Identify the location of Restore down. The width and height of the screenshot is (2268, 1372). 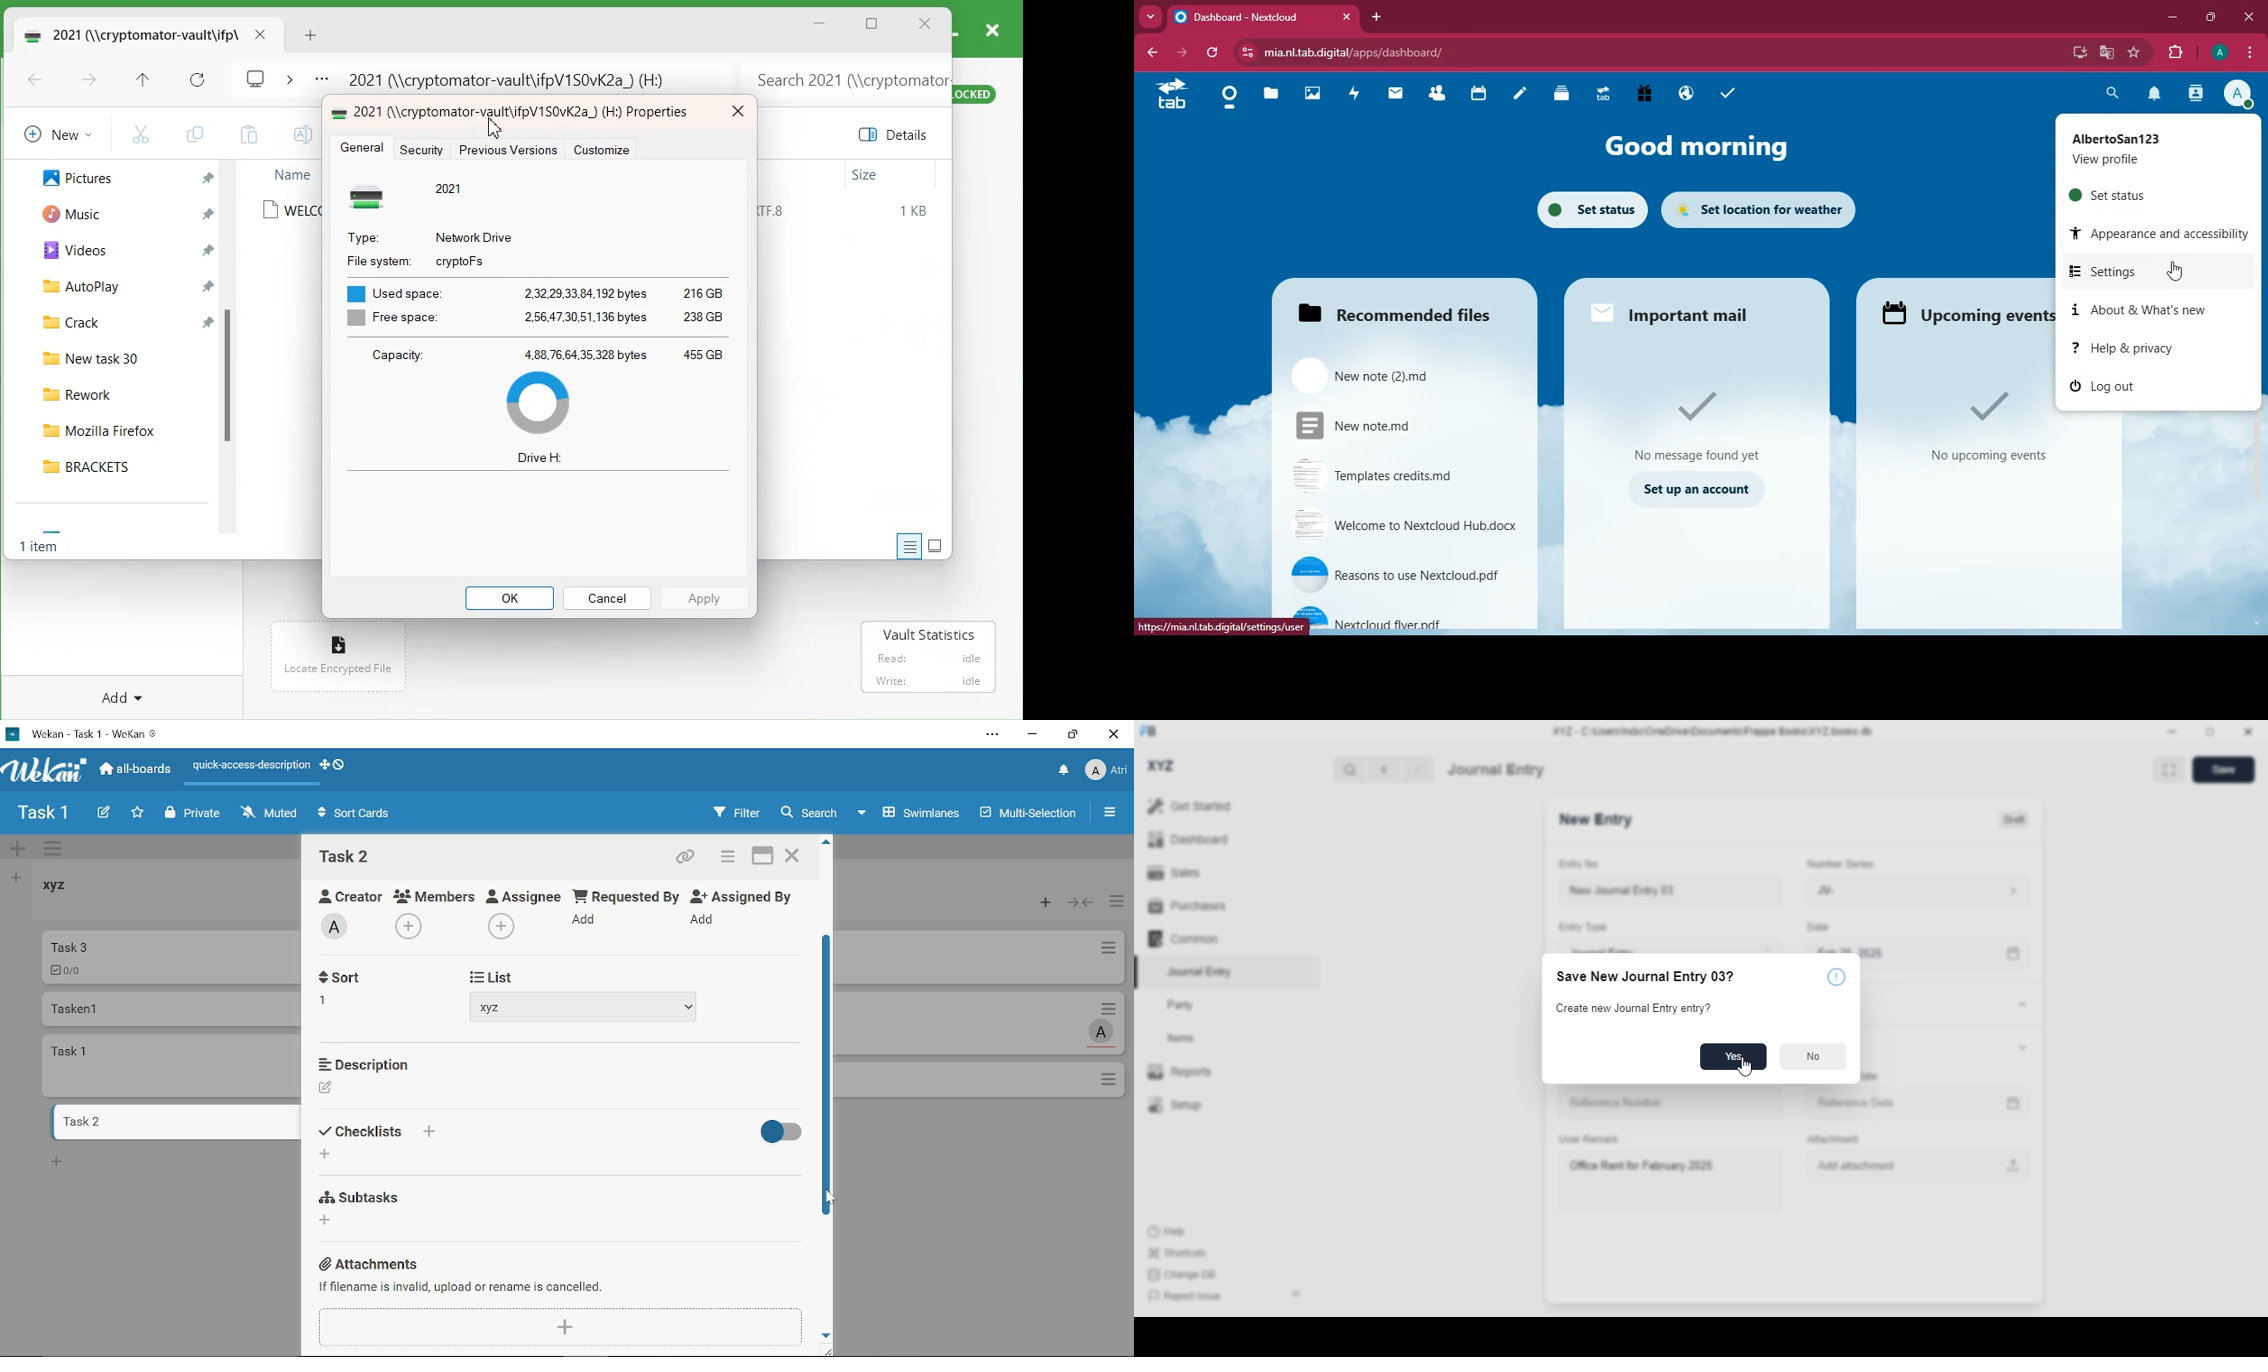
(1073, 734).